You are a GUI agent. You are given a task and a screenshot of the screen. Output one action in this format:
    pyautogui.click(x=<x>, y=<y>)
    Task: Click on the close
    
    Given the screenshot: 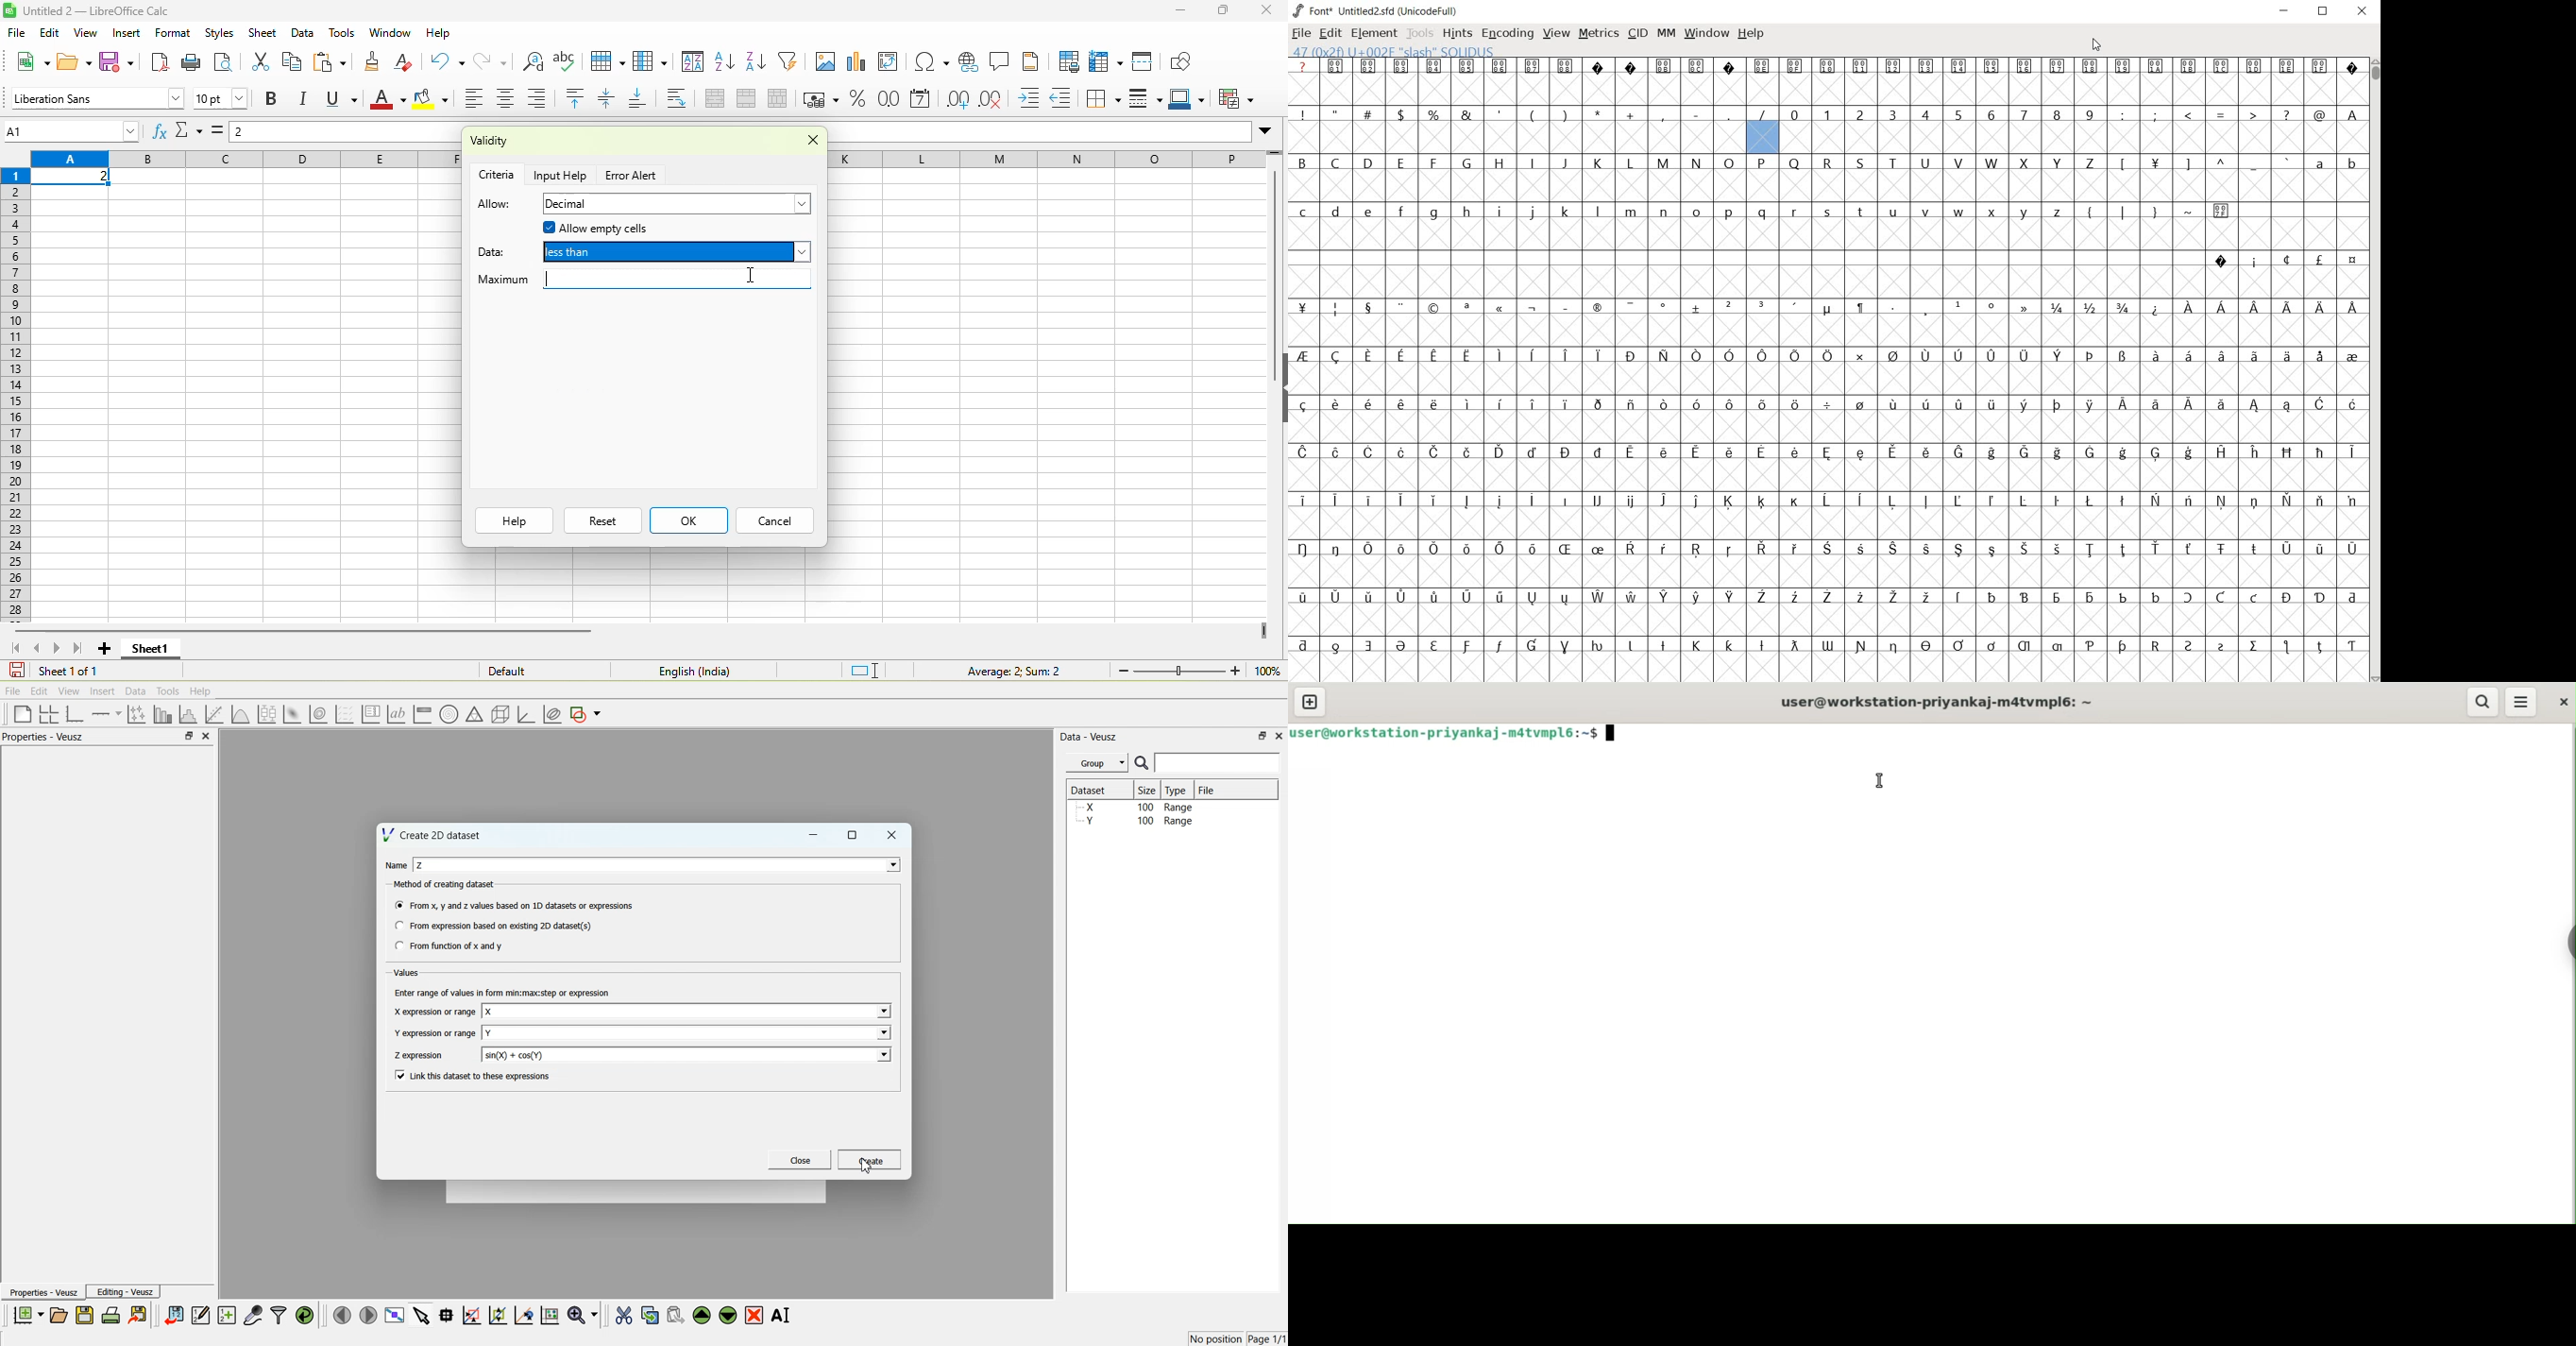 What is the action you would take?
    pyautogui.click(x=1269, y=9)
    